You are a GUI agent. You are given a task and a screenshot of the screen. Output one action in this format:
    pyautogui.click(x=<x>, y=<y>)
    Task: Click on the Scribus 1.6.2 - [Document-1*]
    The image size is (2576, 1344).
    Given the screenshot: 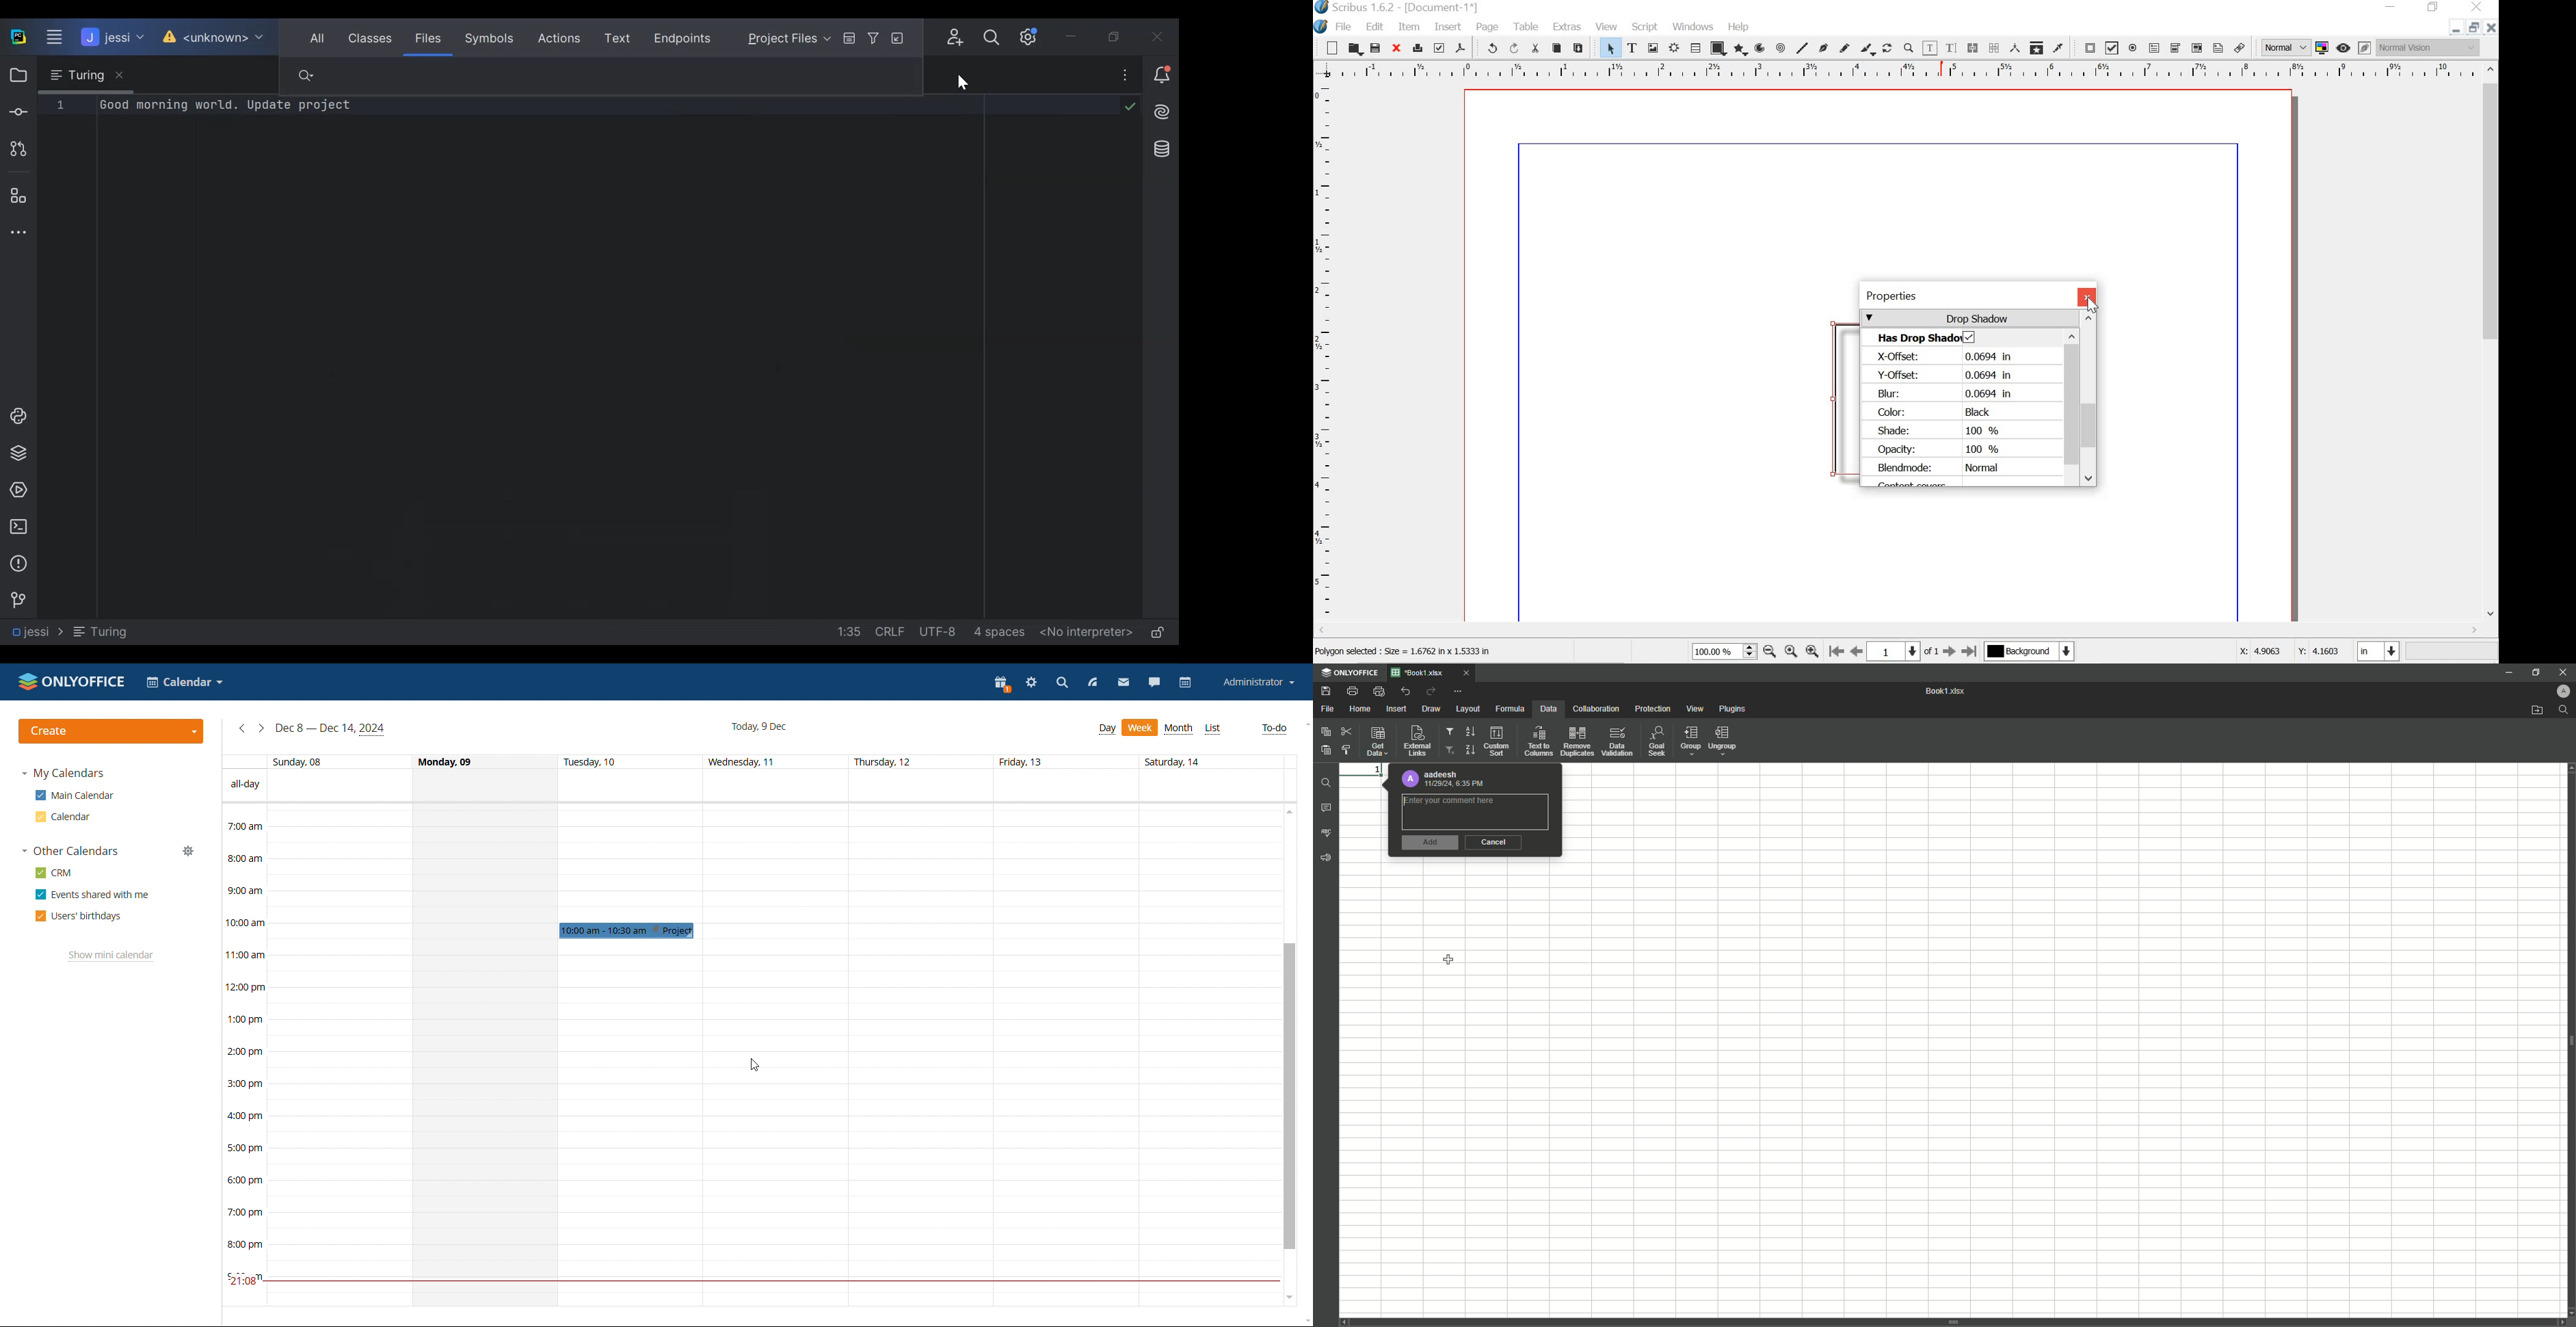 What is the action you would take?
    pyautogui.click(x=1406, y=8)
    